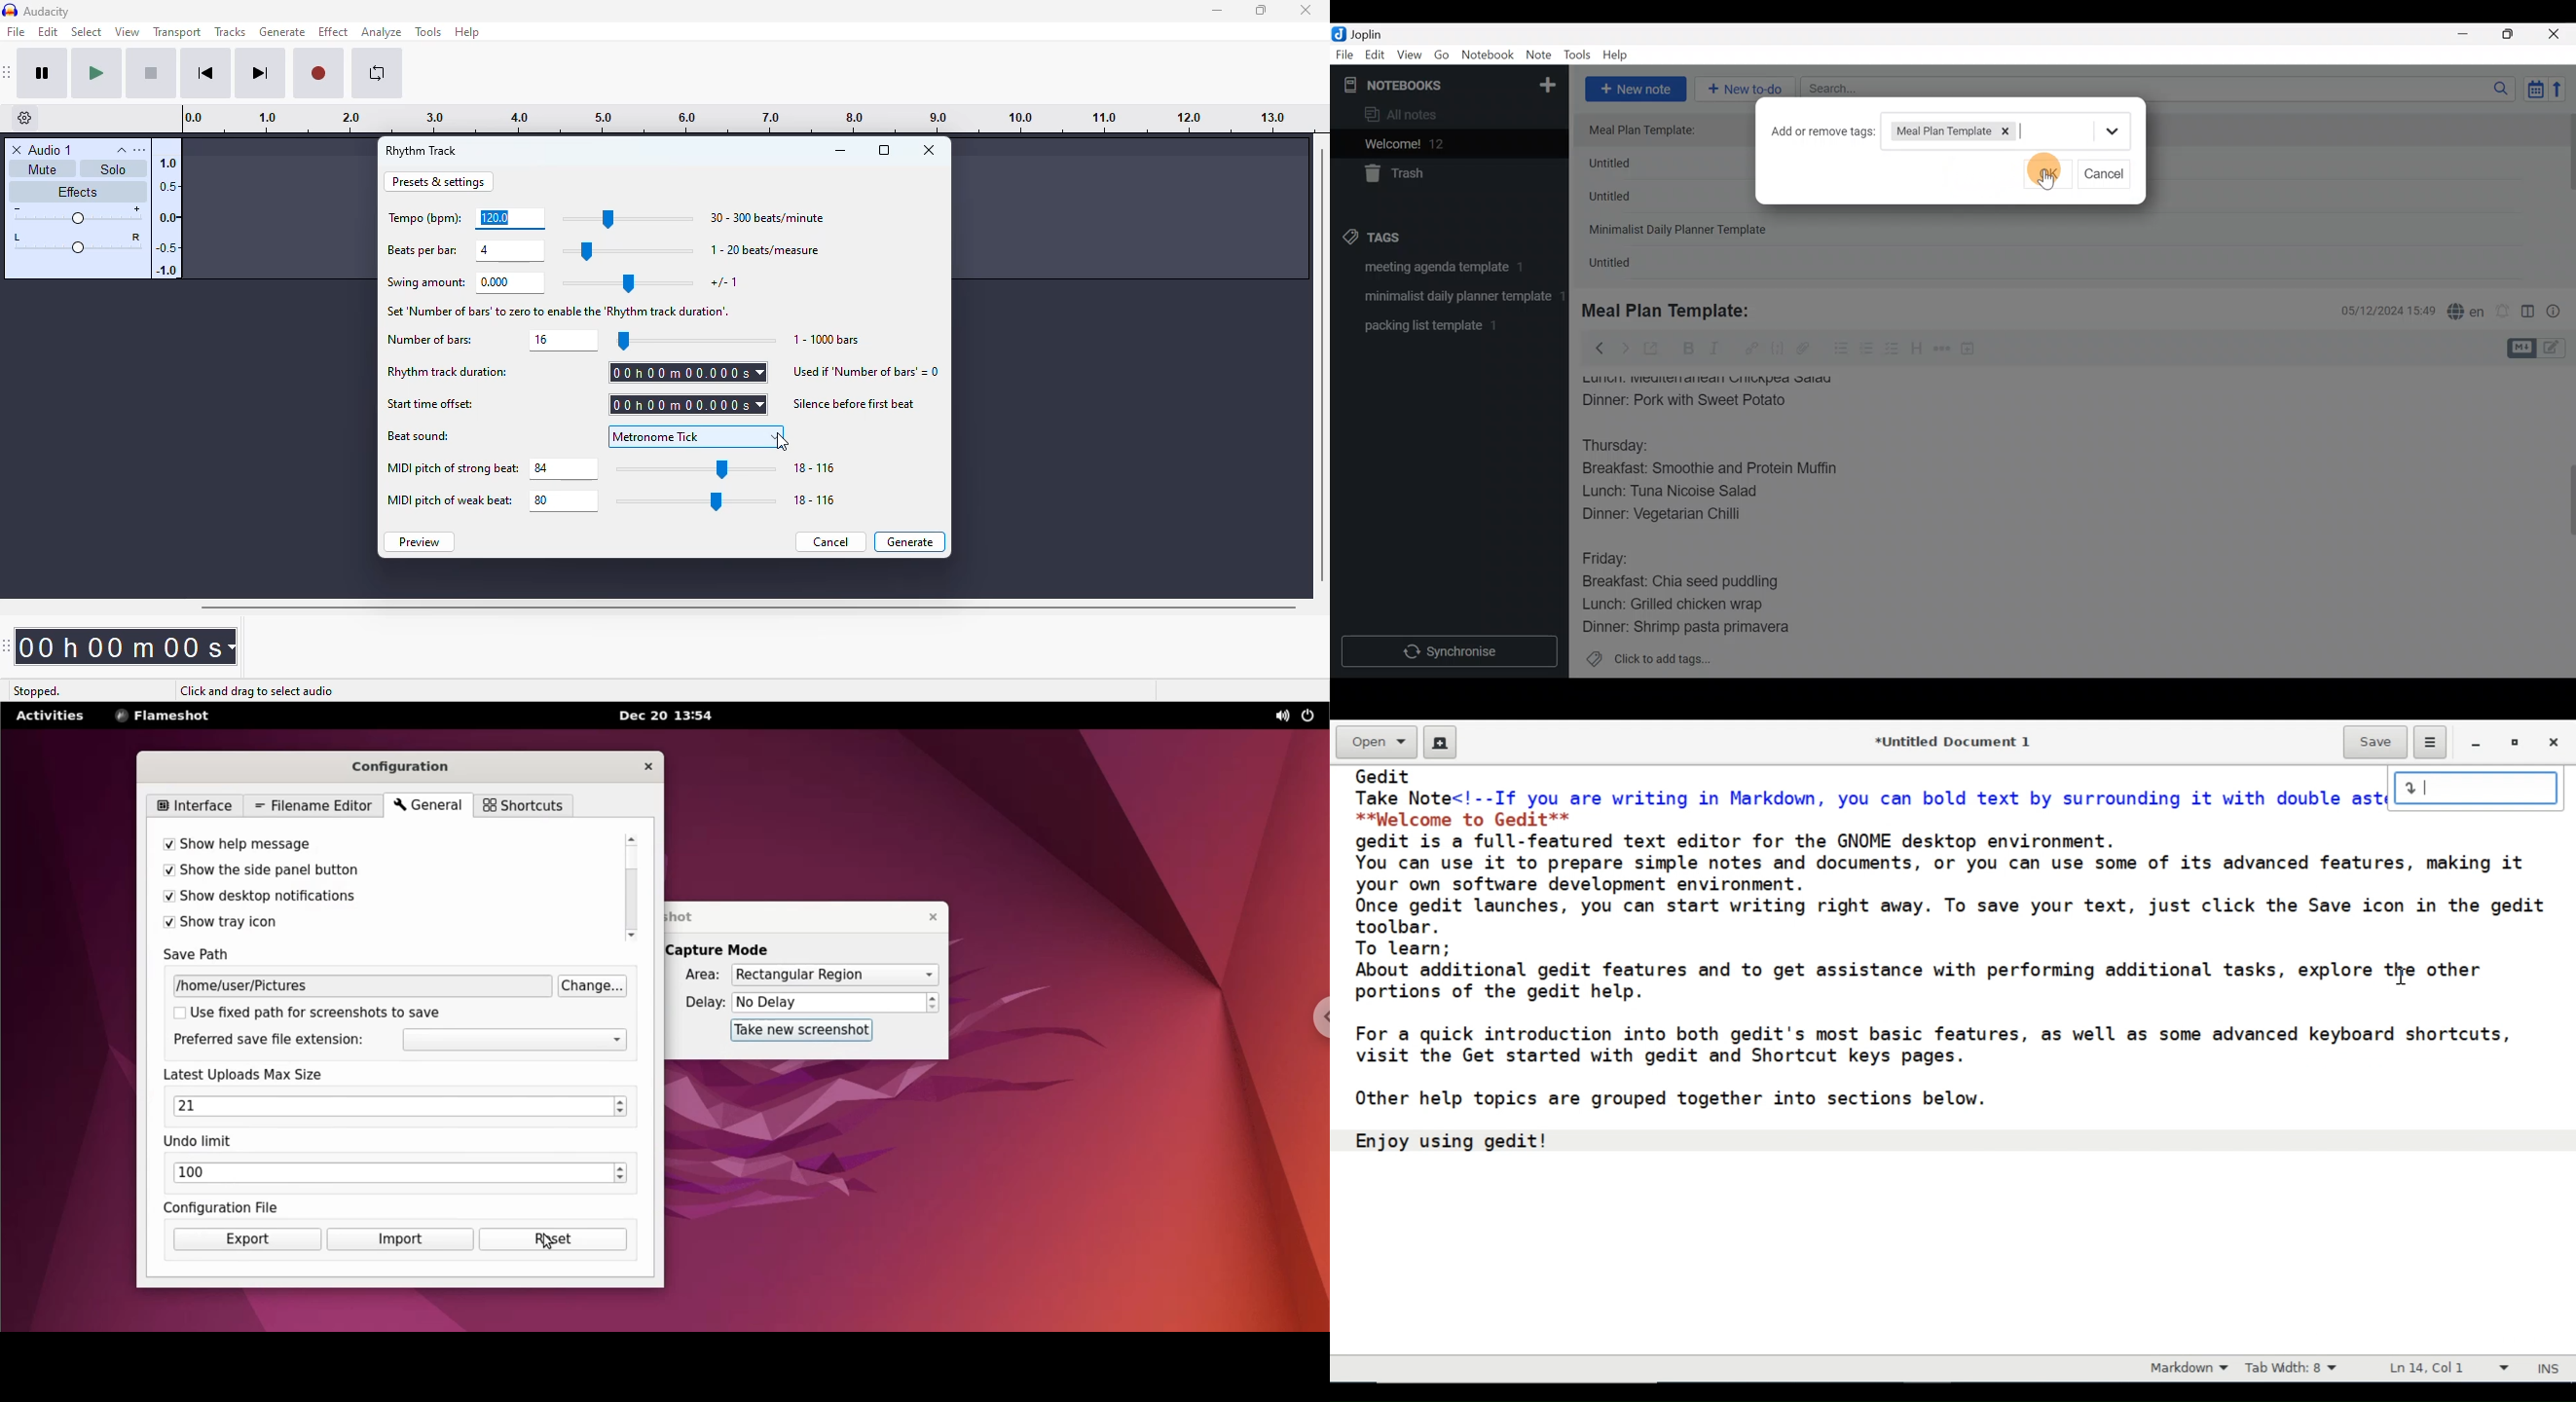 This screenshot has width=2576, height=1428. I want to click on Back, so click(1594, 347).